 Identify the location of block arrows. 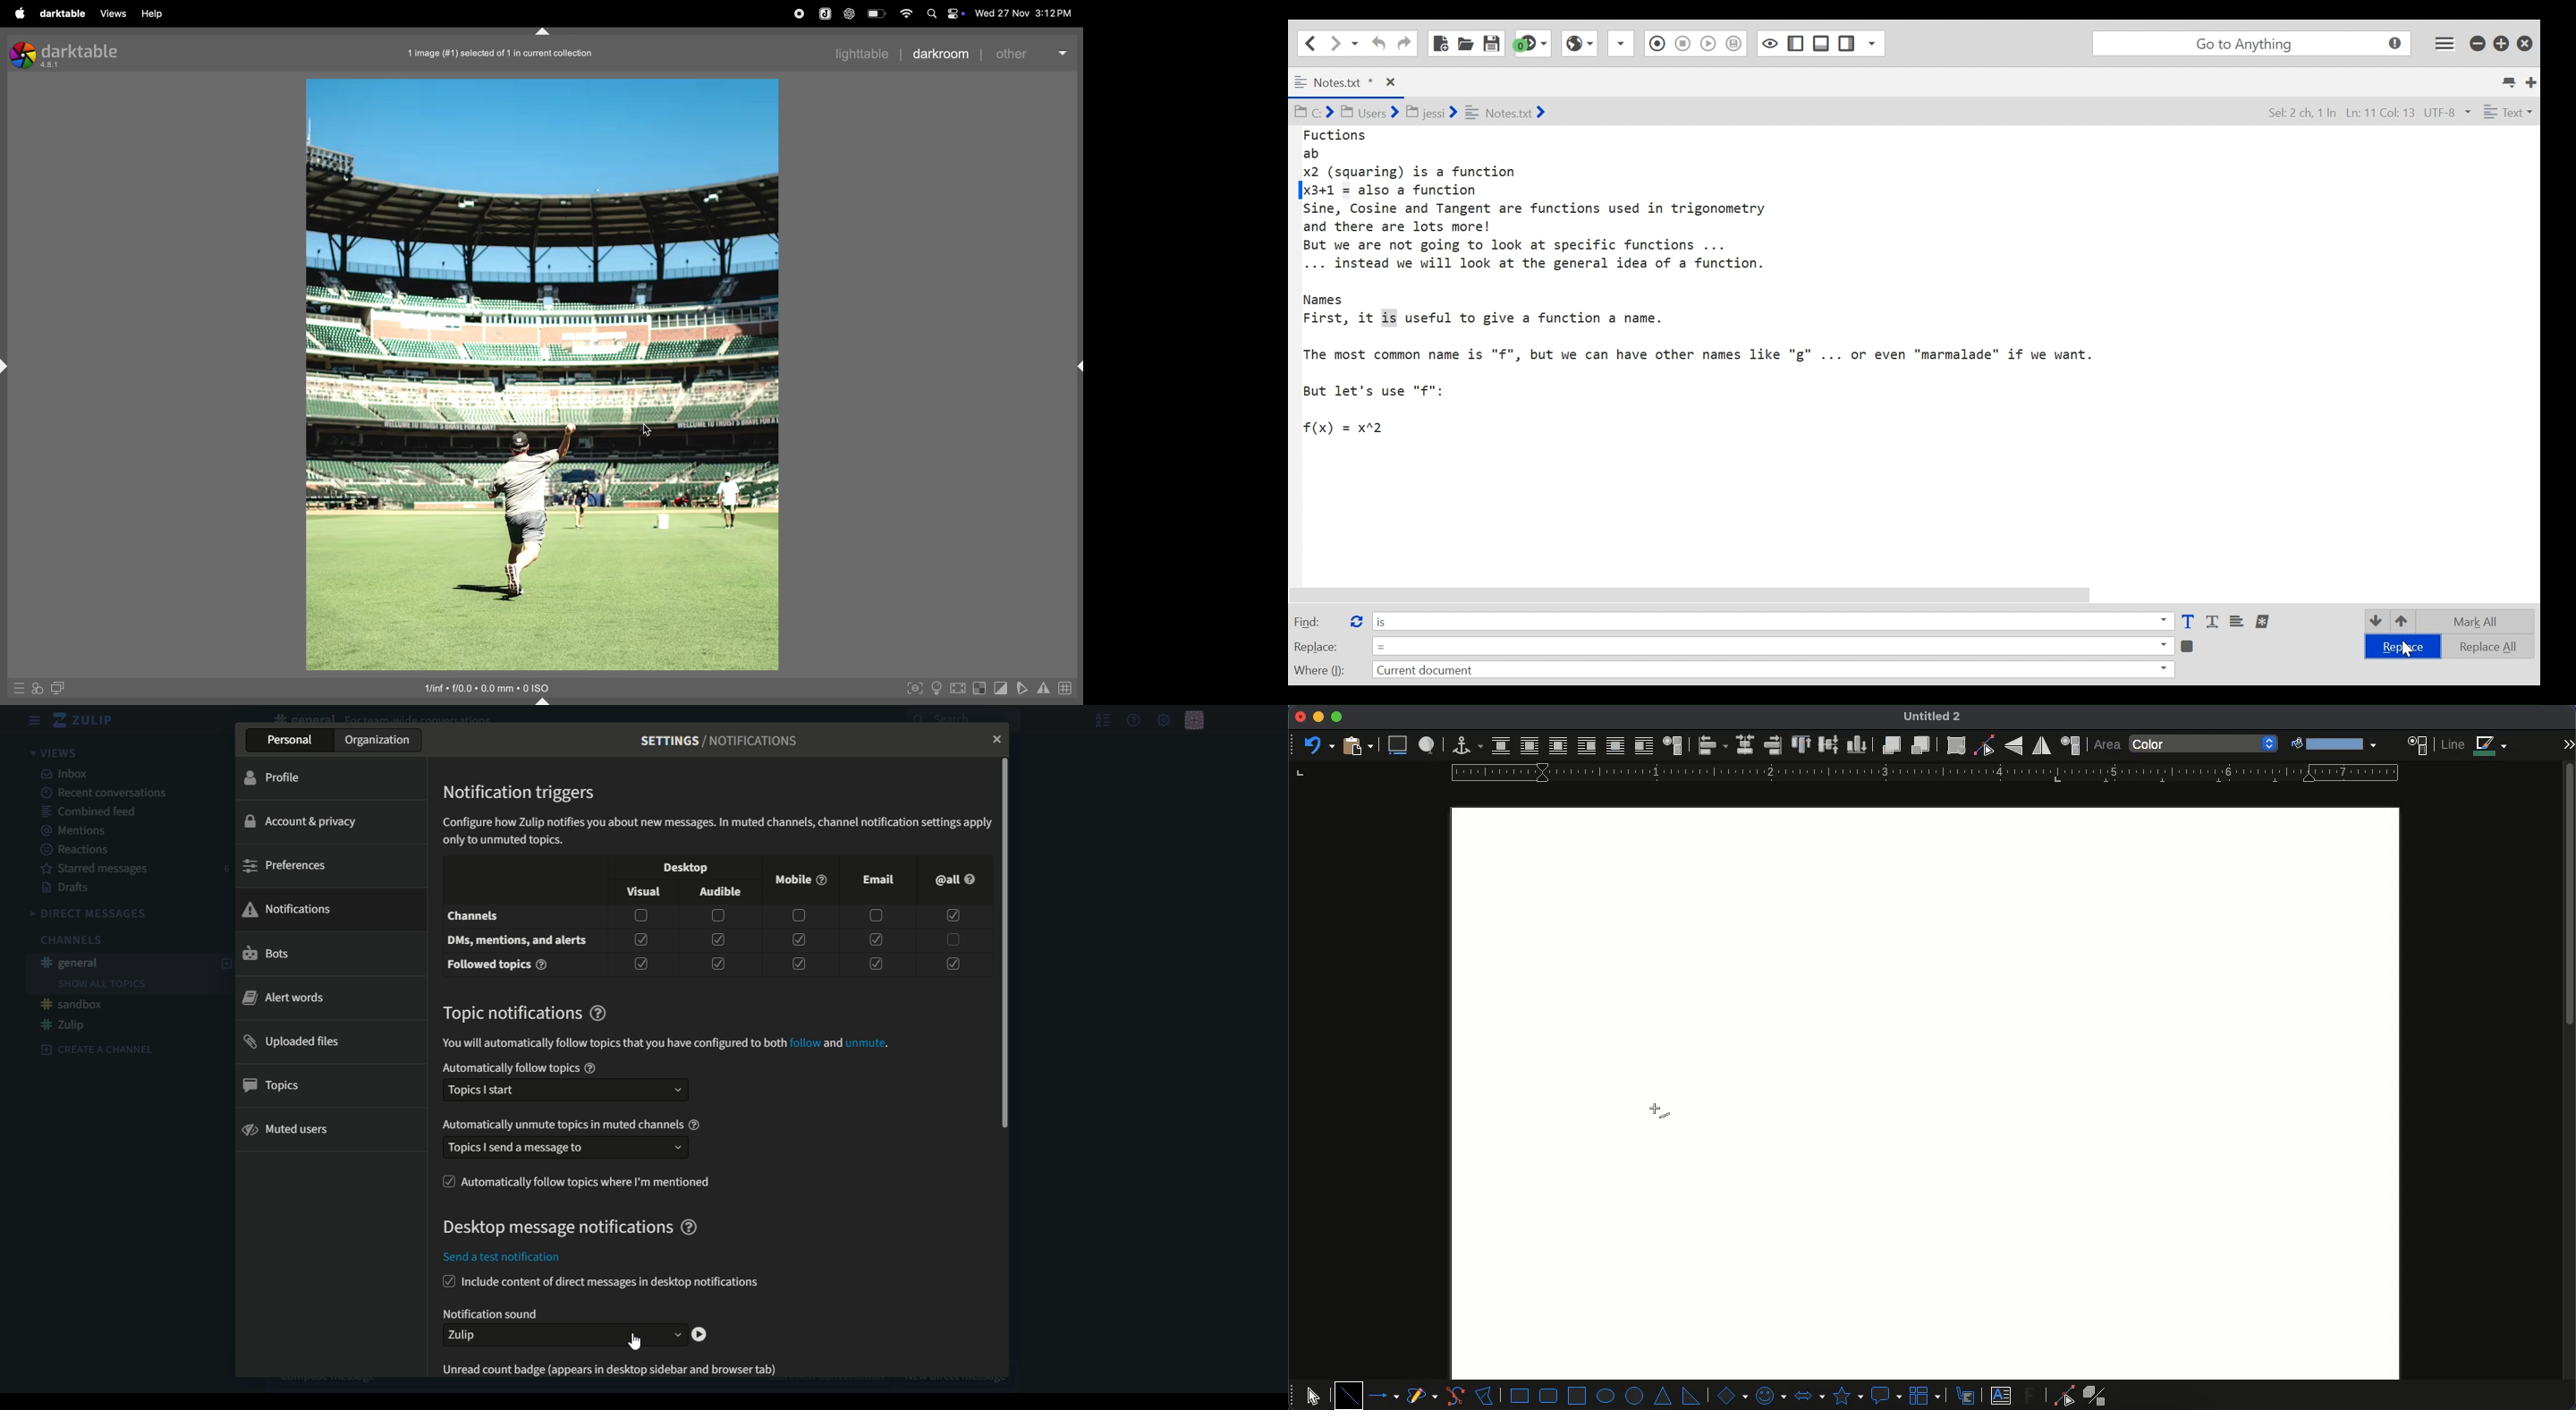
(1809, 1394).